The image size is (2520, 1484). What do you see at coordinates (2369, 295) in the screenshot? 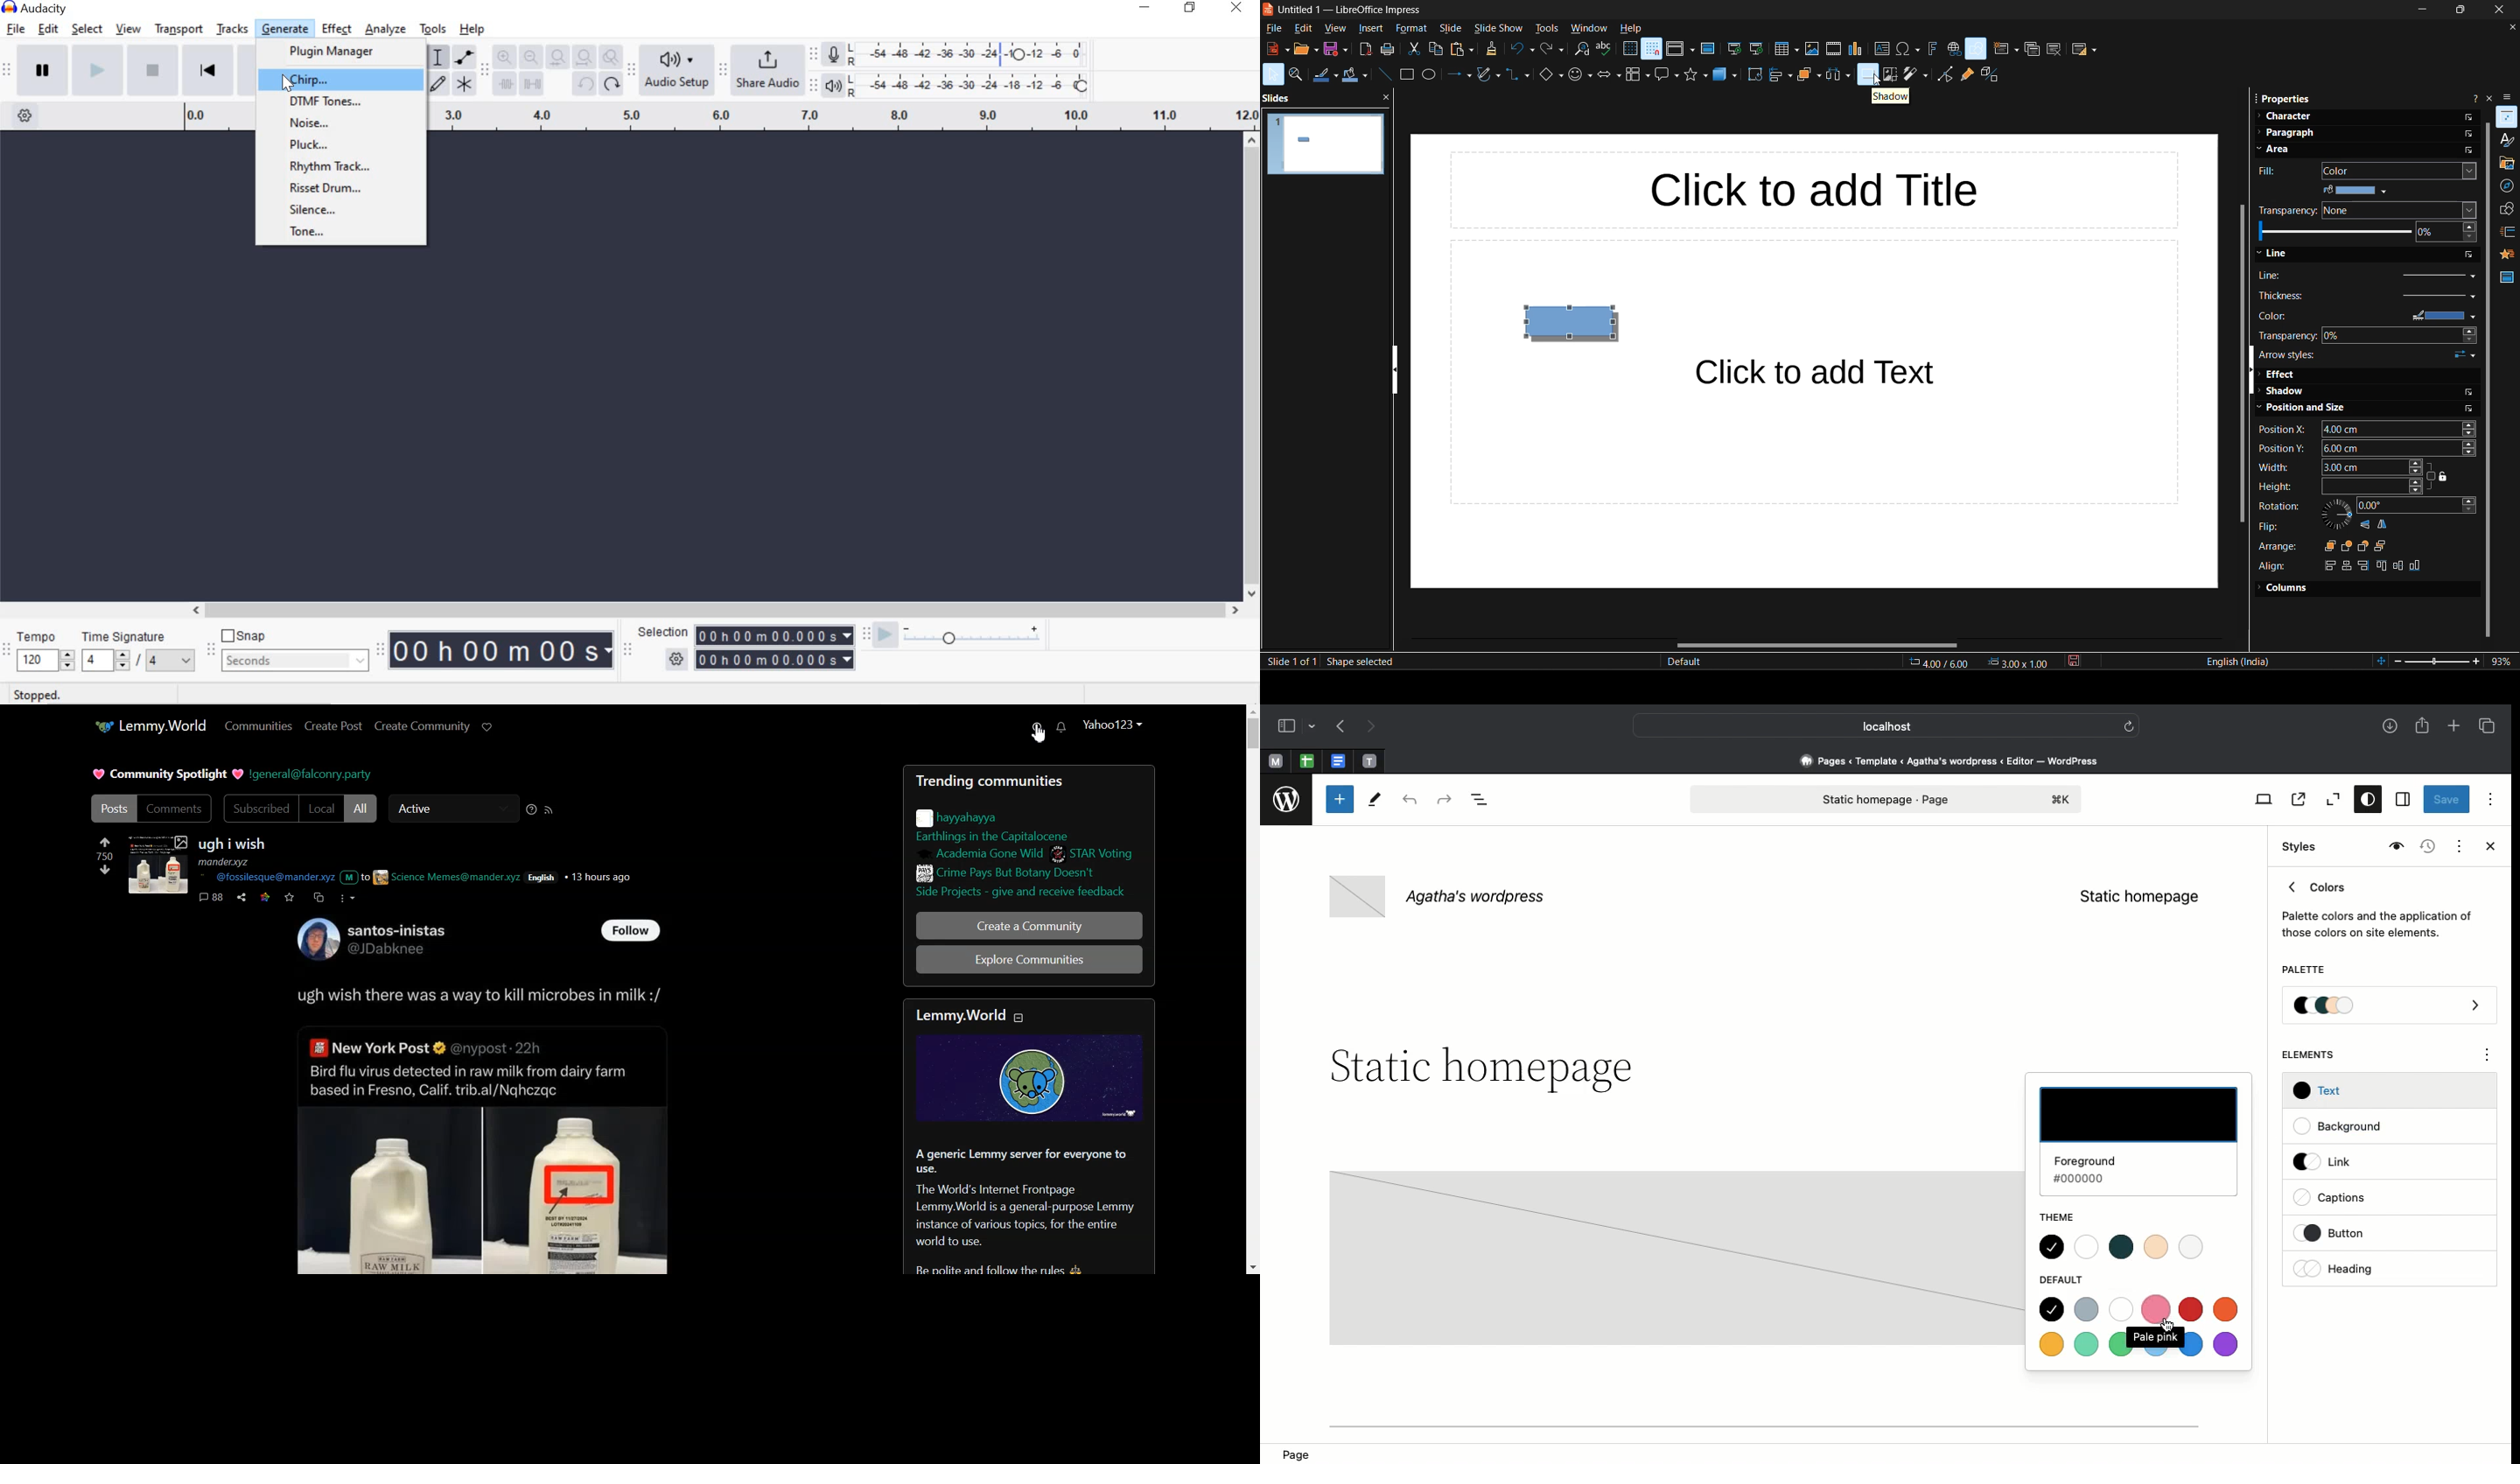
I see `thickness` at bounding box center [2369, 295].